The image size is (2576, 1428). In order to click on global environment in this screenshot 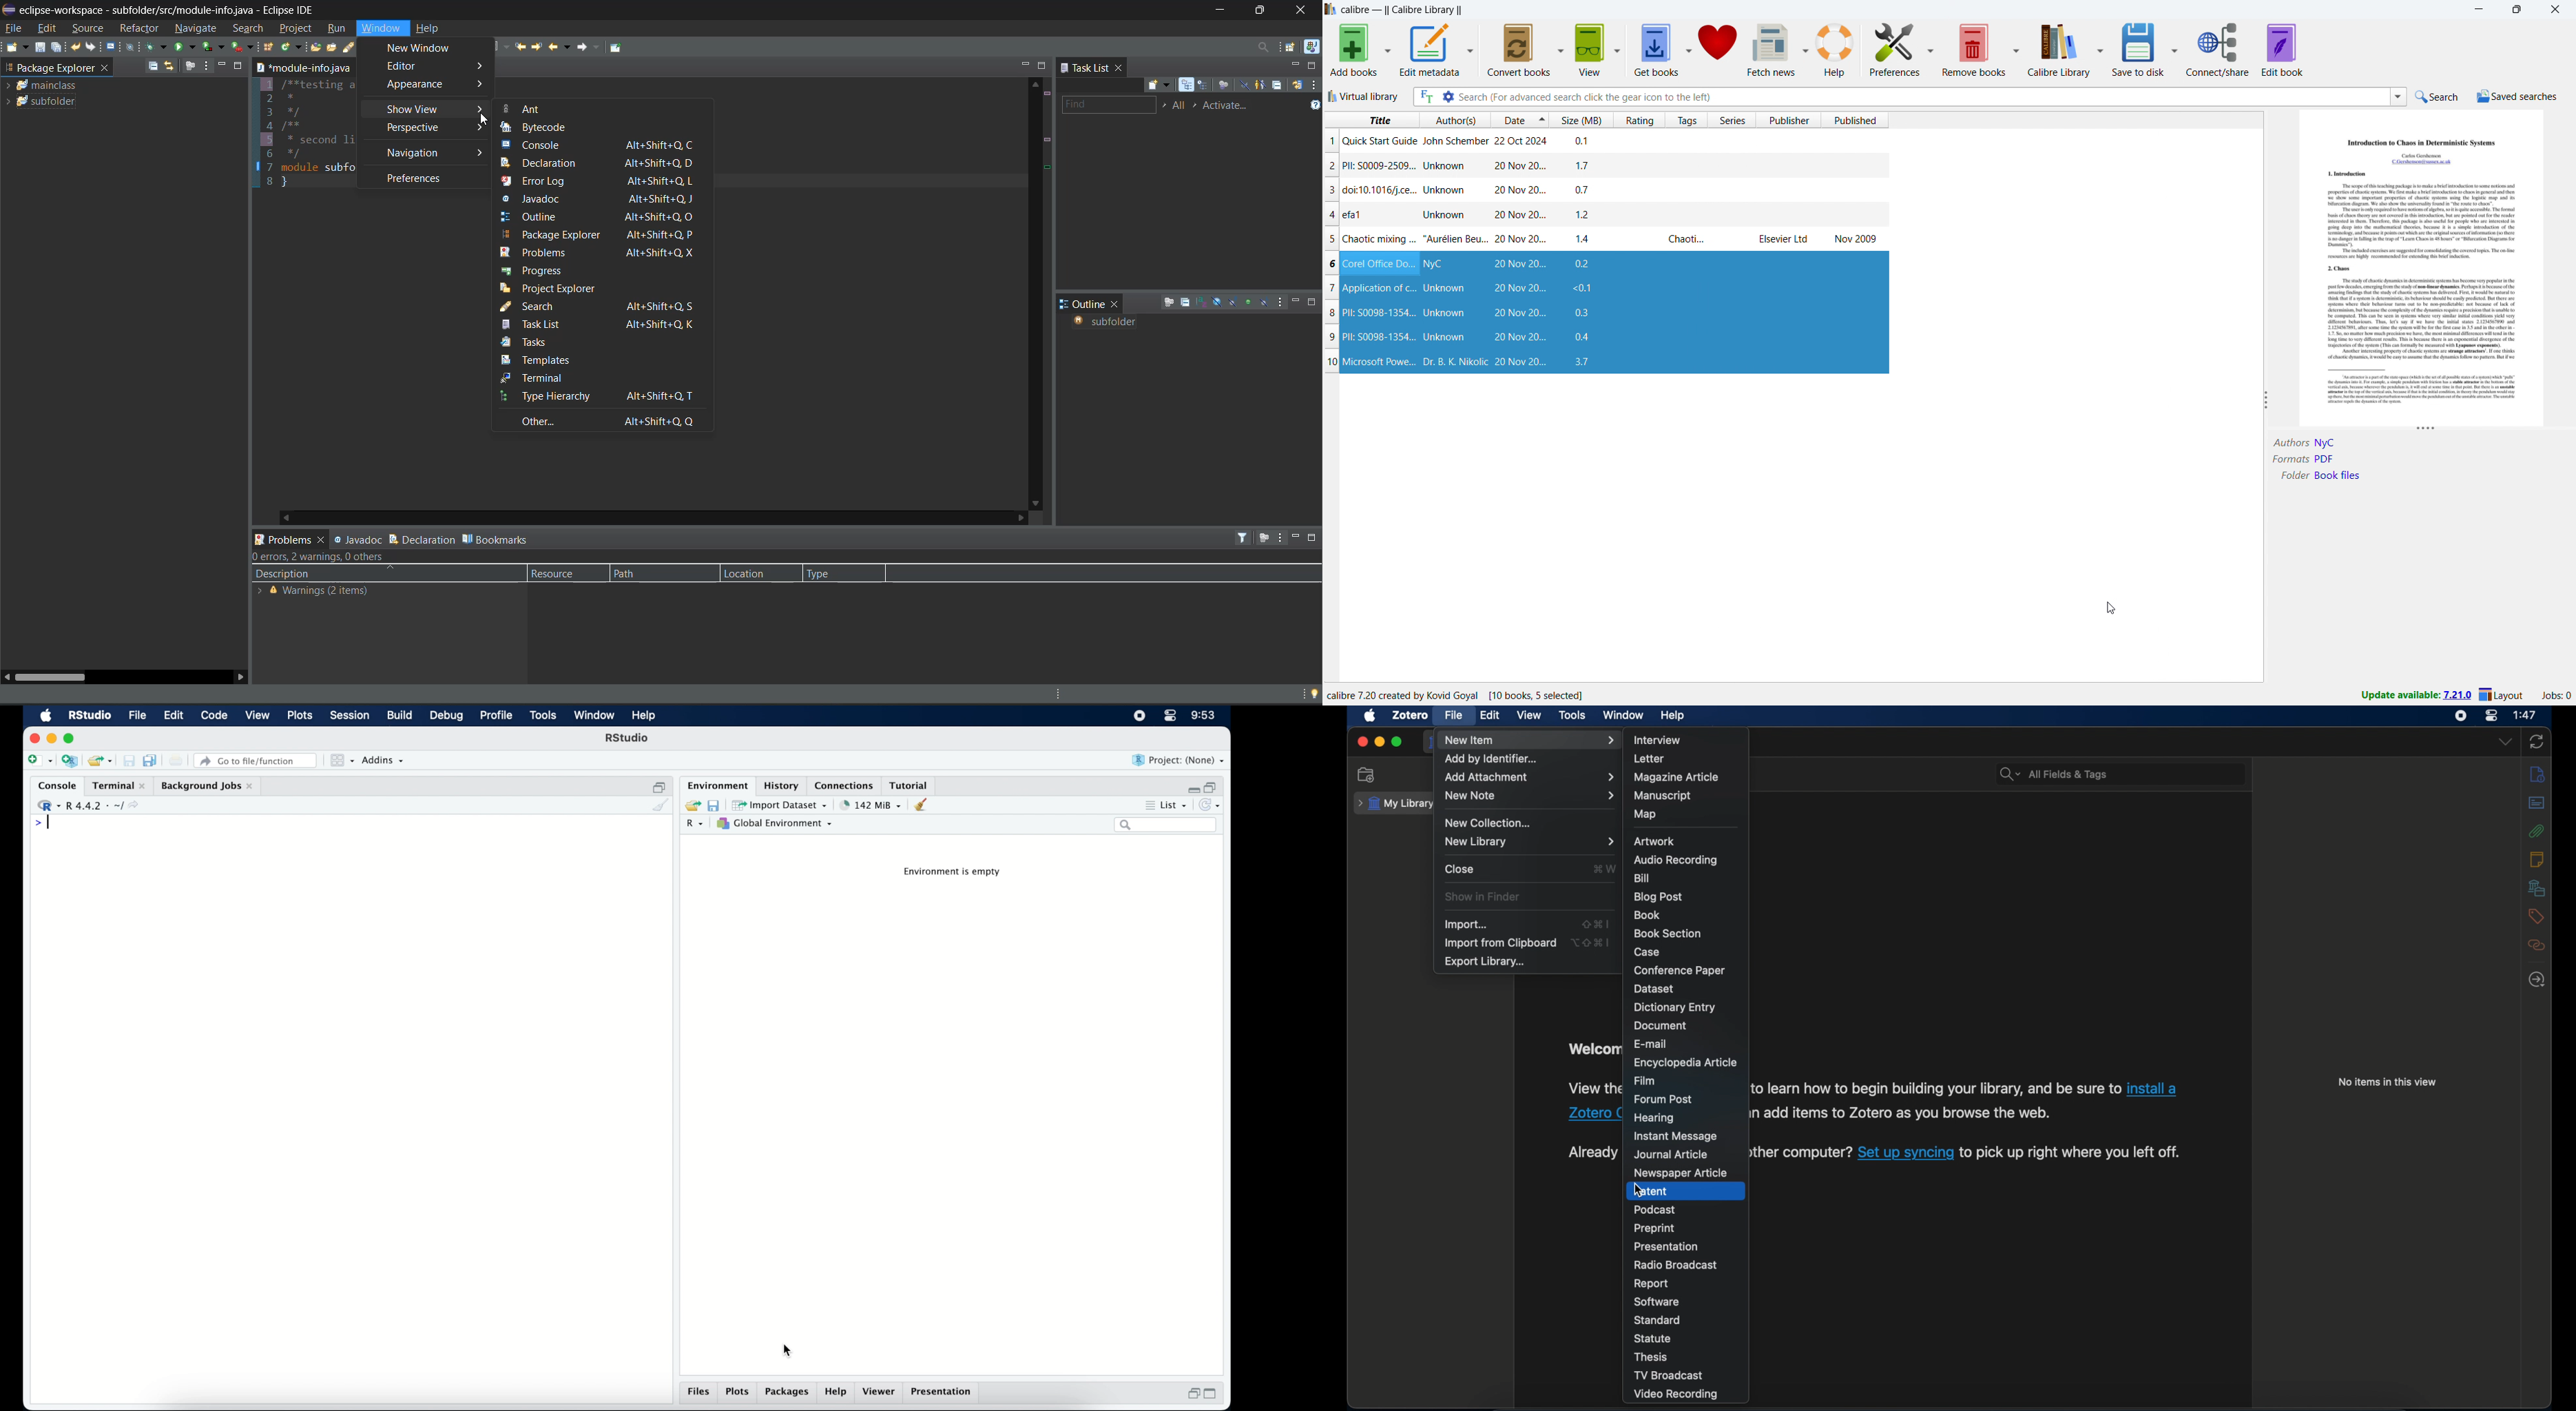, I will do `click(779, 824)`.